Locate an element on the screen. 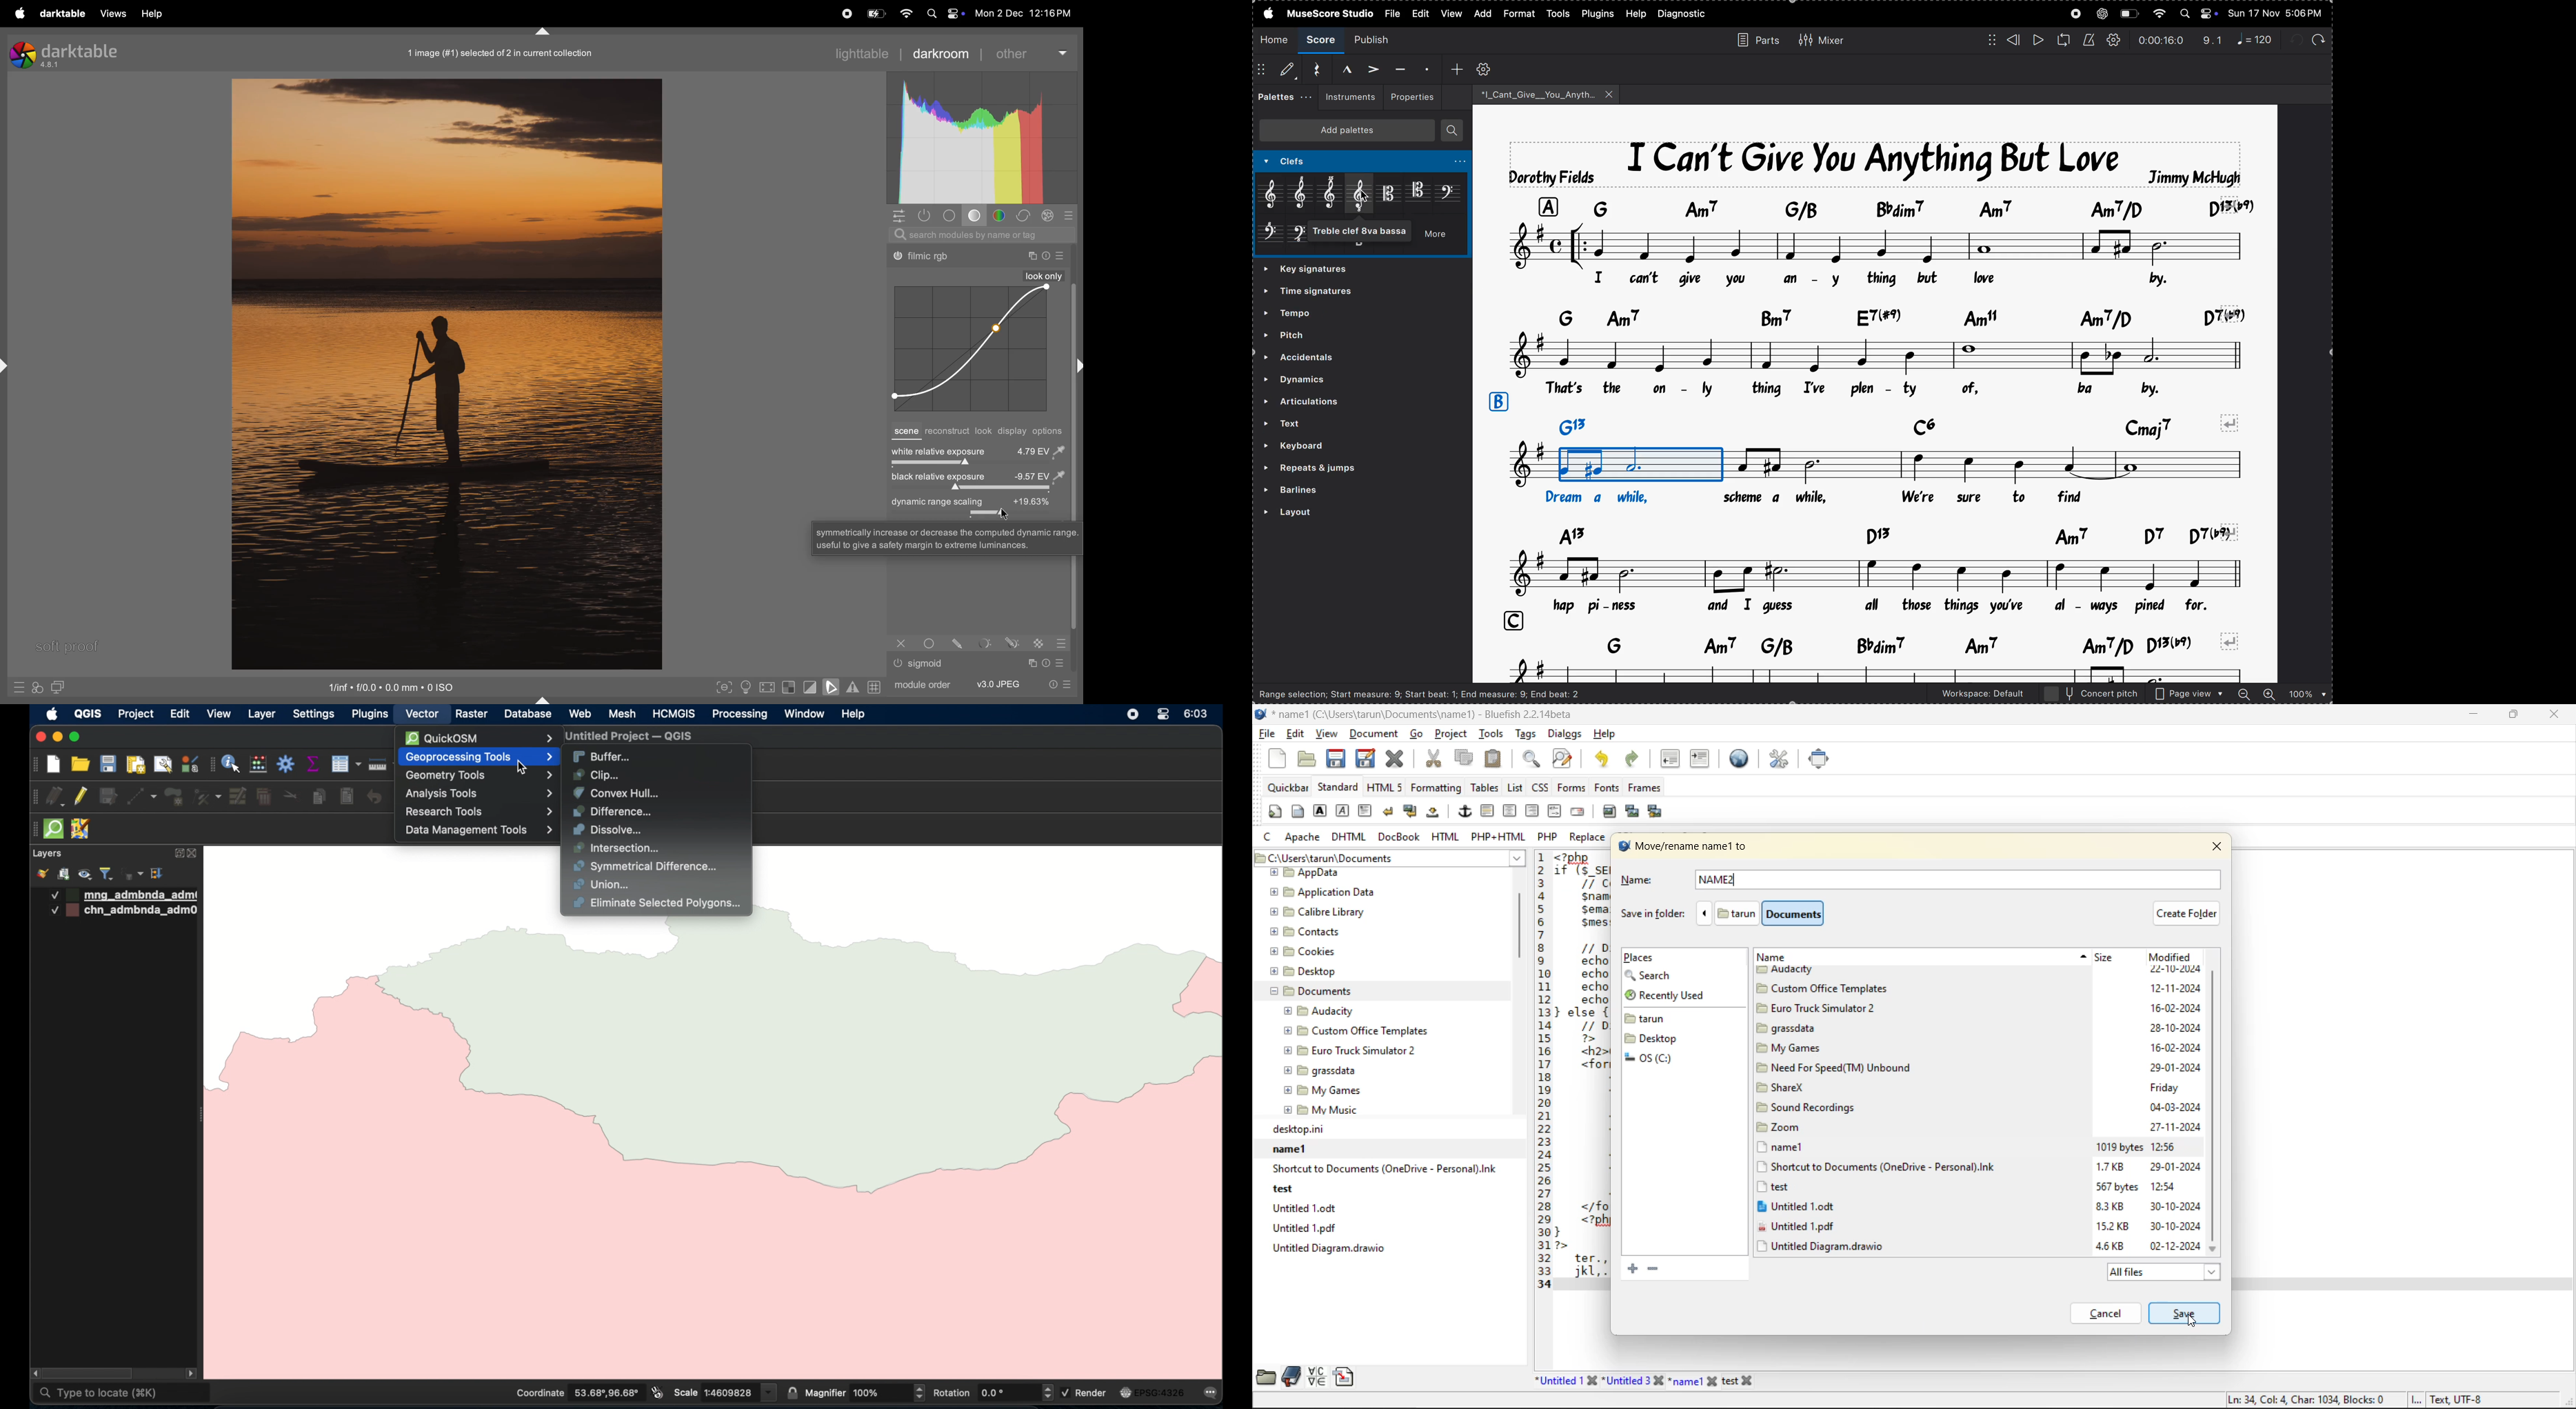  body is located at coordinates (1298, 812).